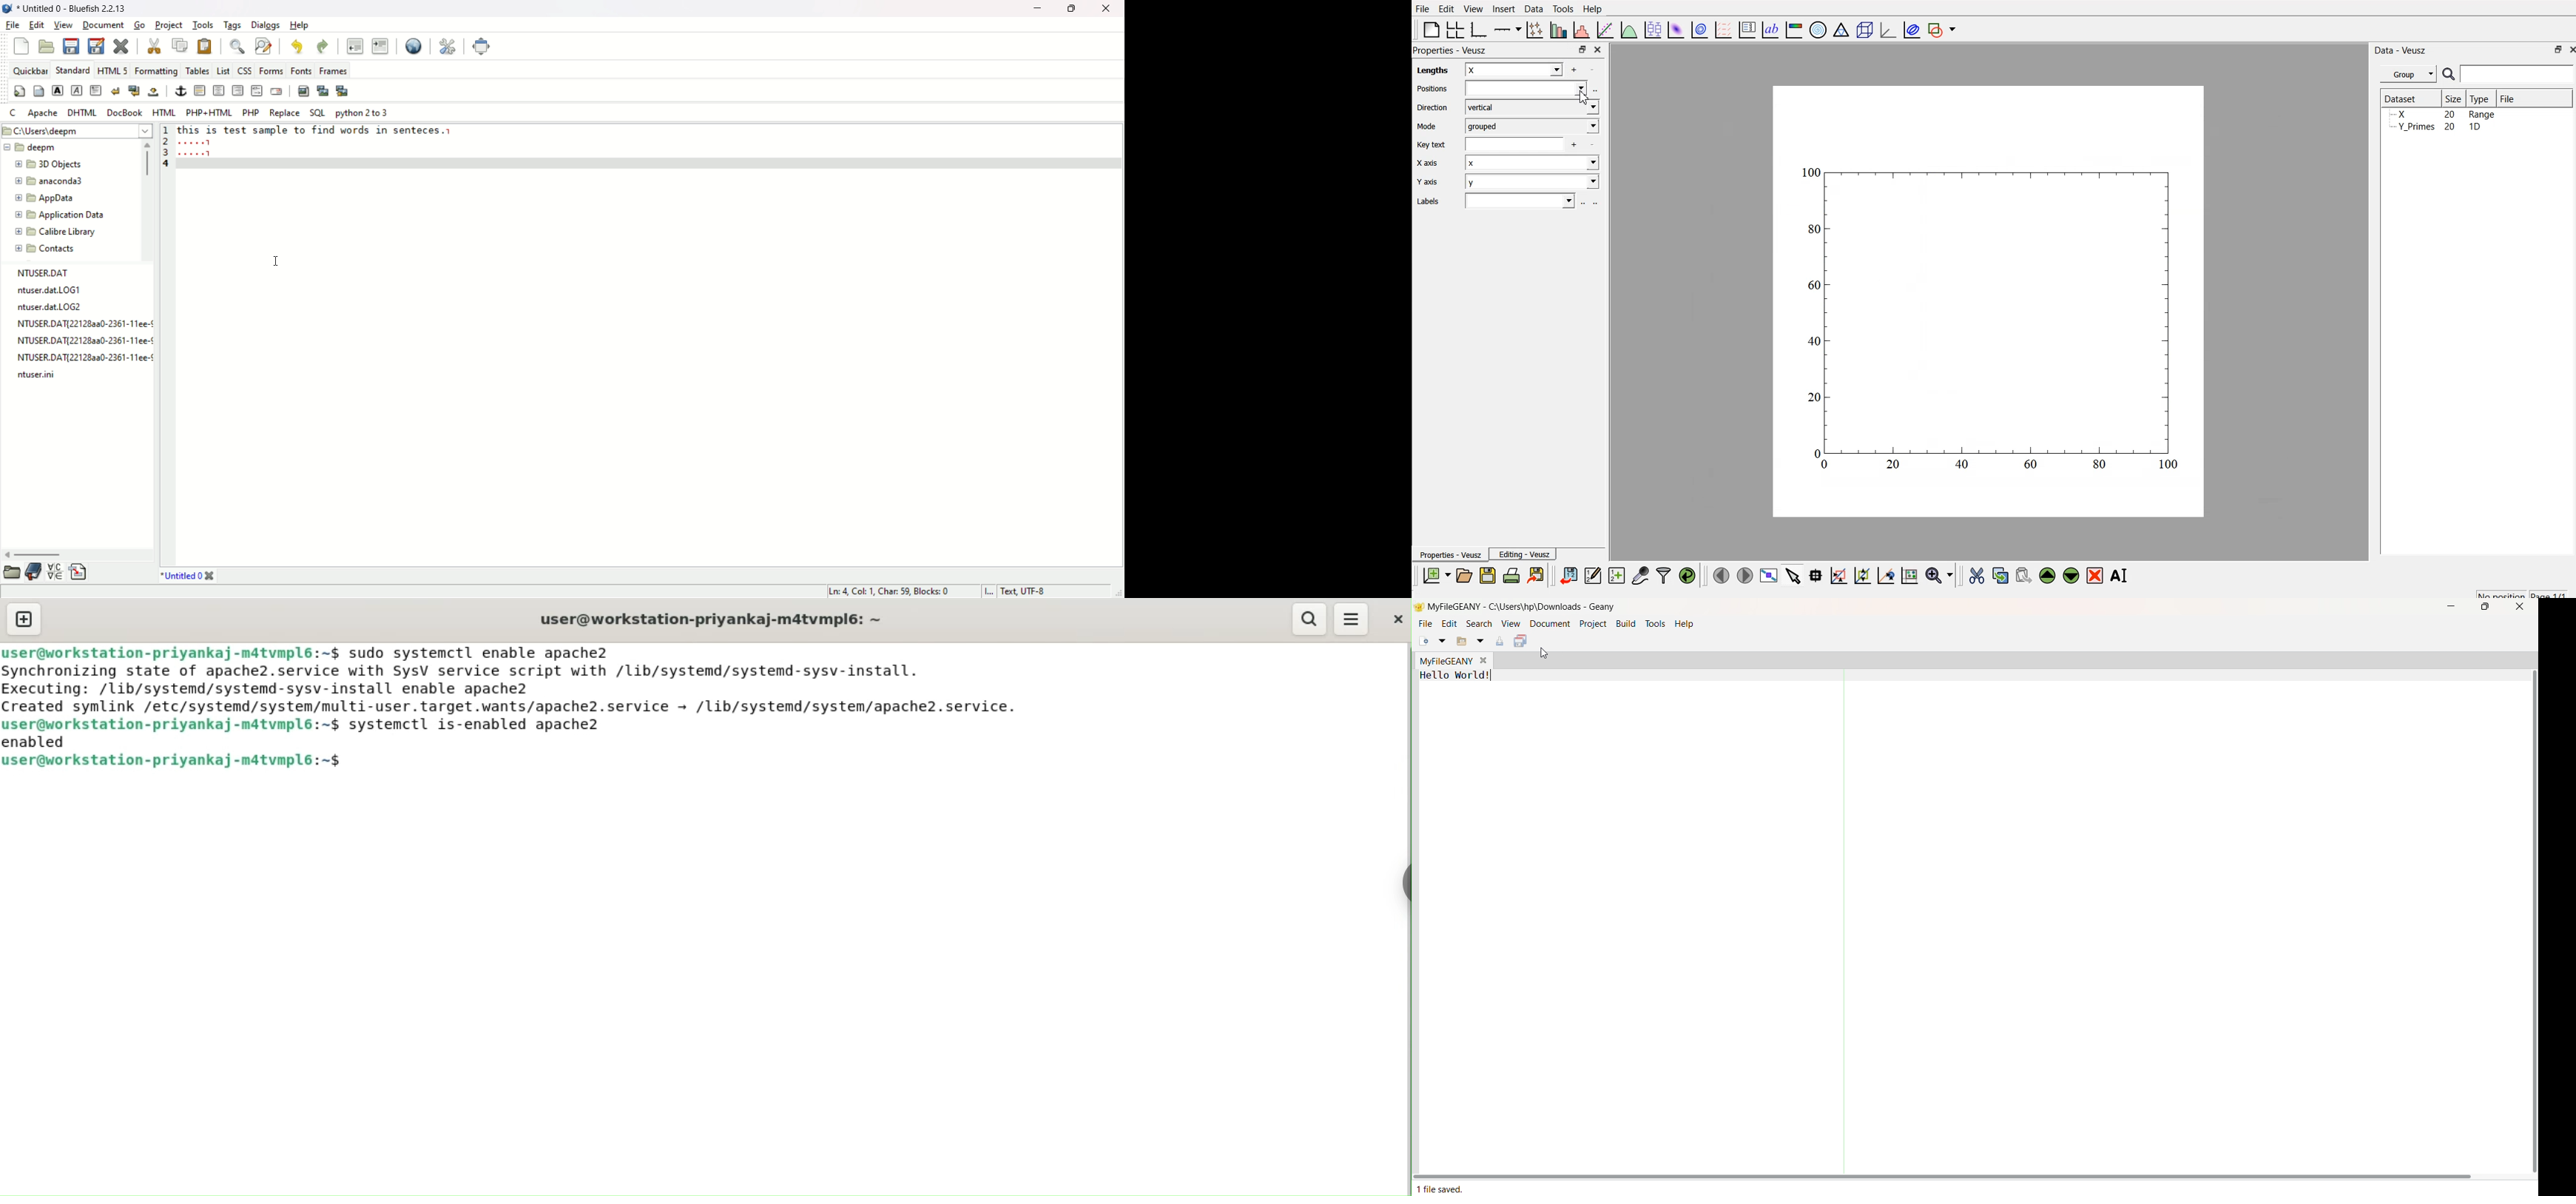  What do you see at coordinates (891, 592) in the screenshot?
I see `Ln: 4, Col: 1, Char: 59, Blocks: 0` at bounding box center [891, 592].